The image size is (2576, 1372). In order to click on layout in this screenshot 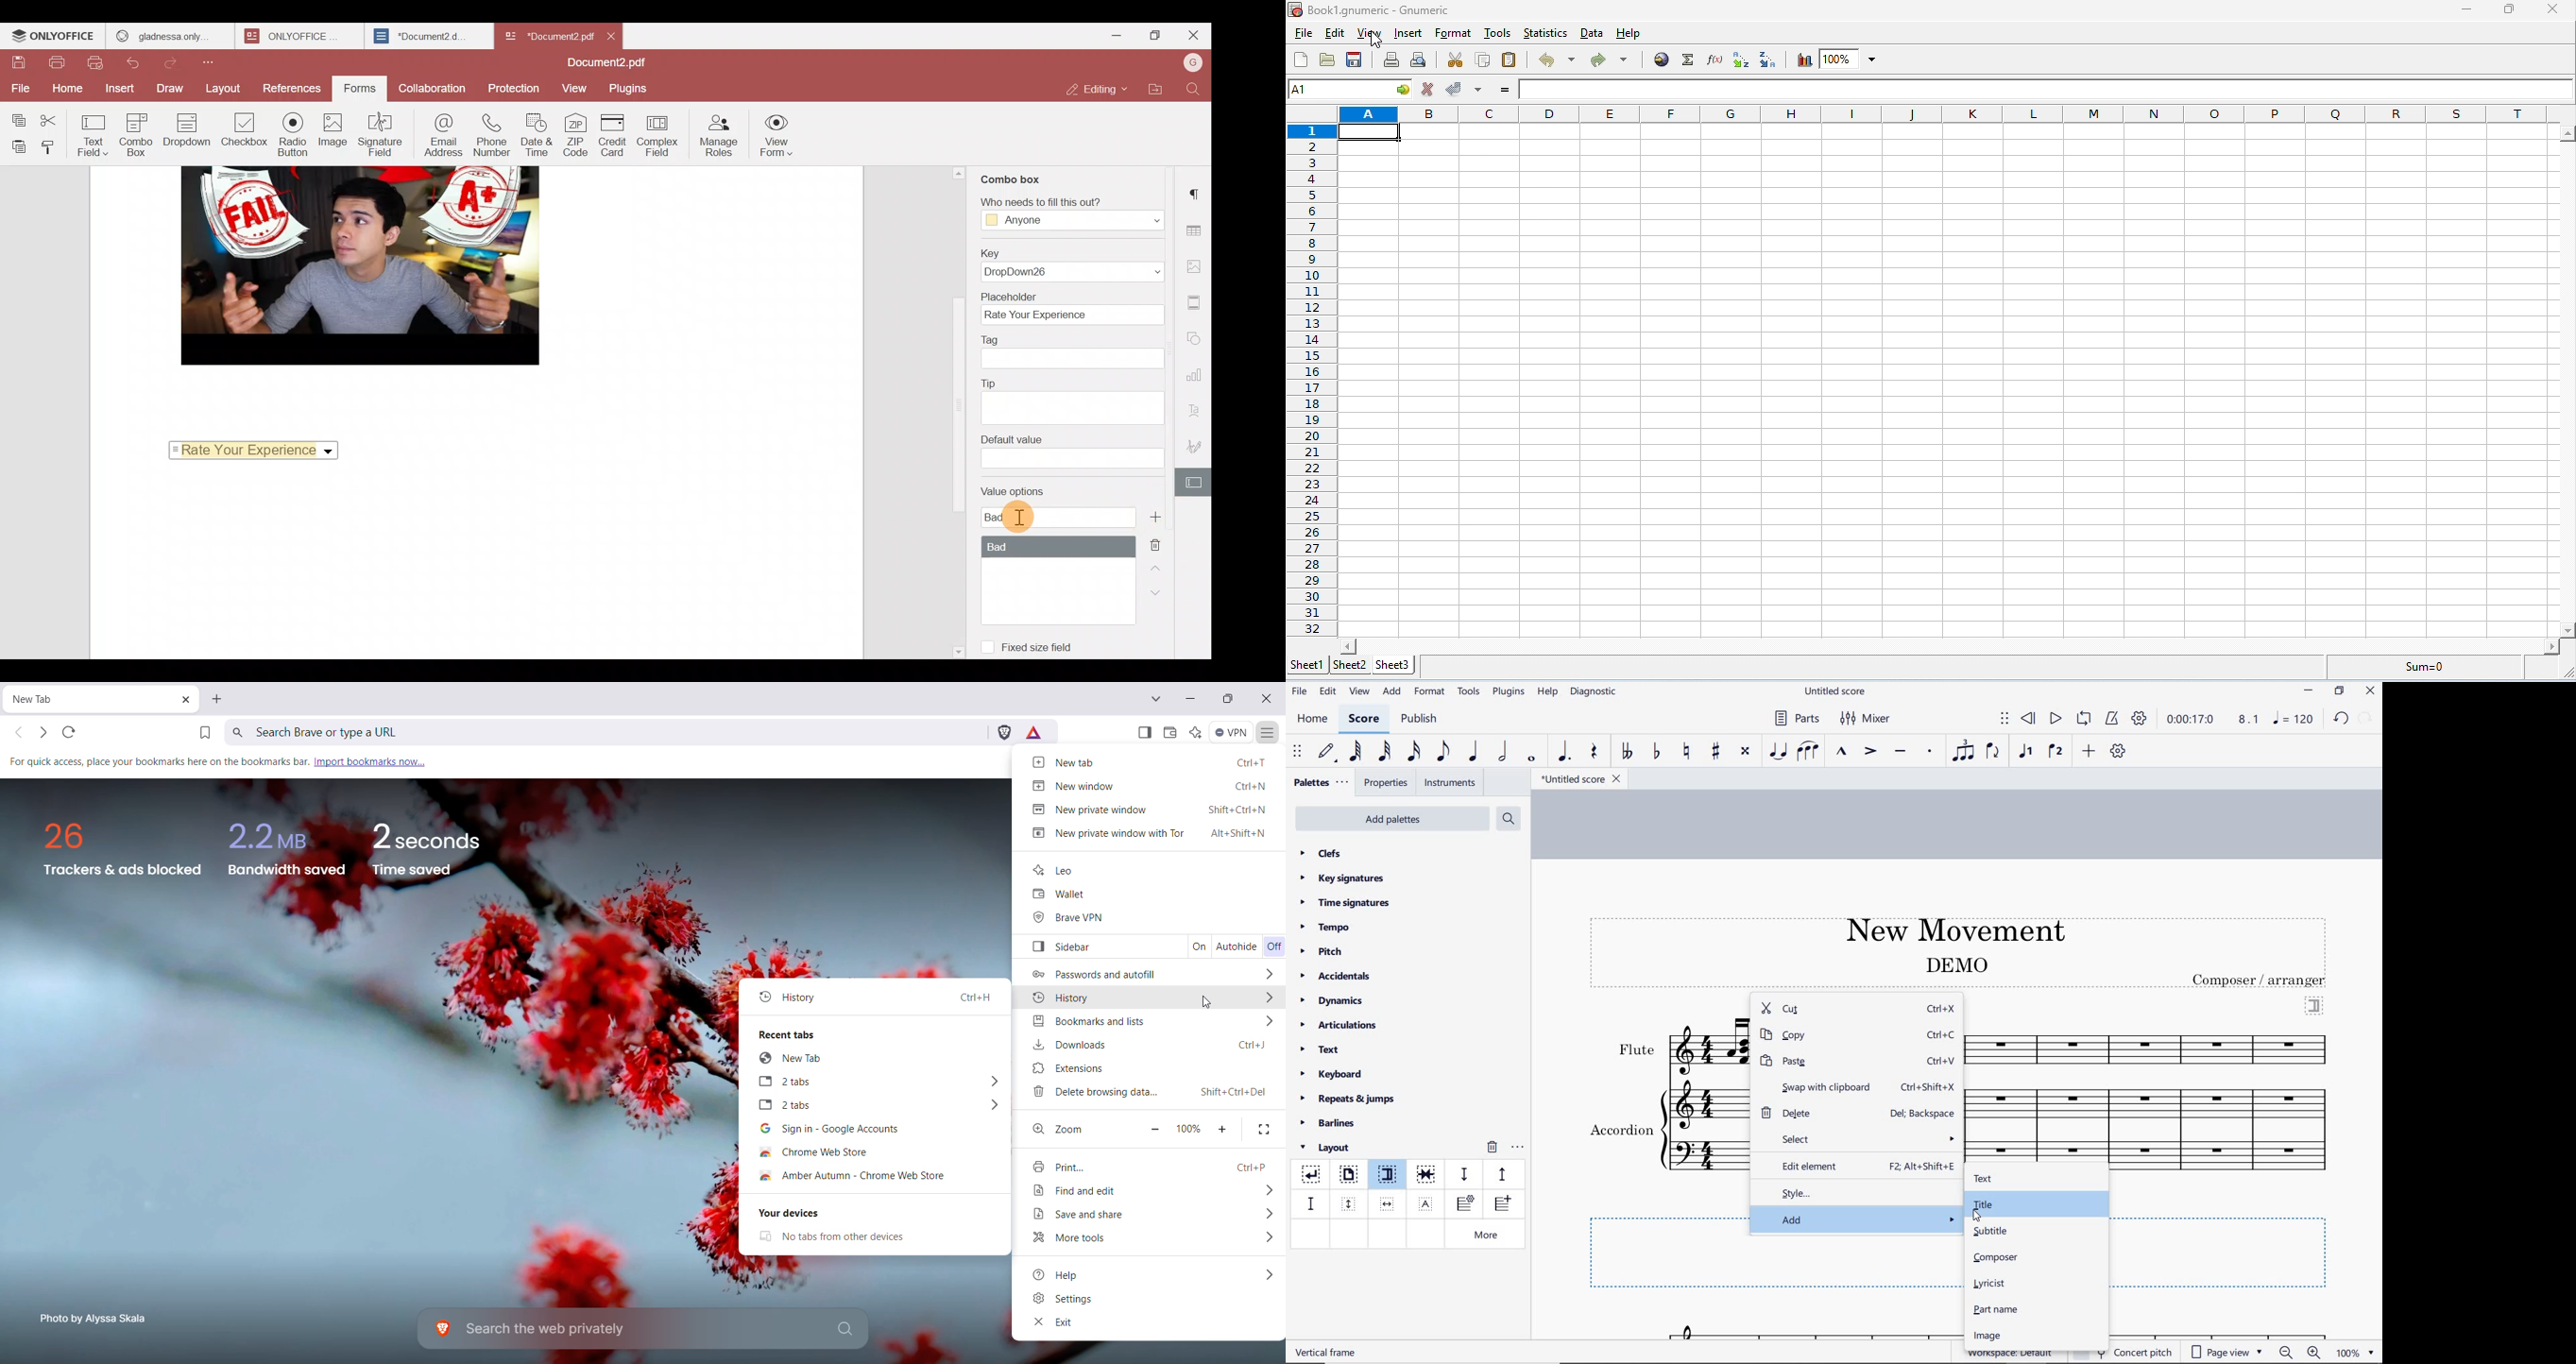, I will do `click(1327, 1148)`.